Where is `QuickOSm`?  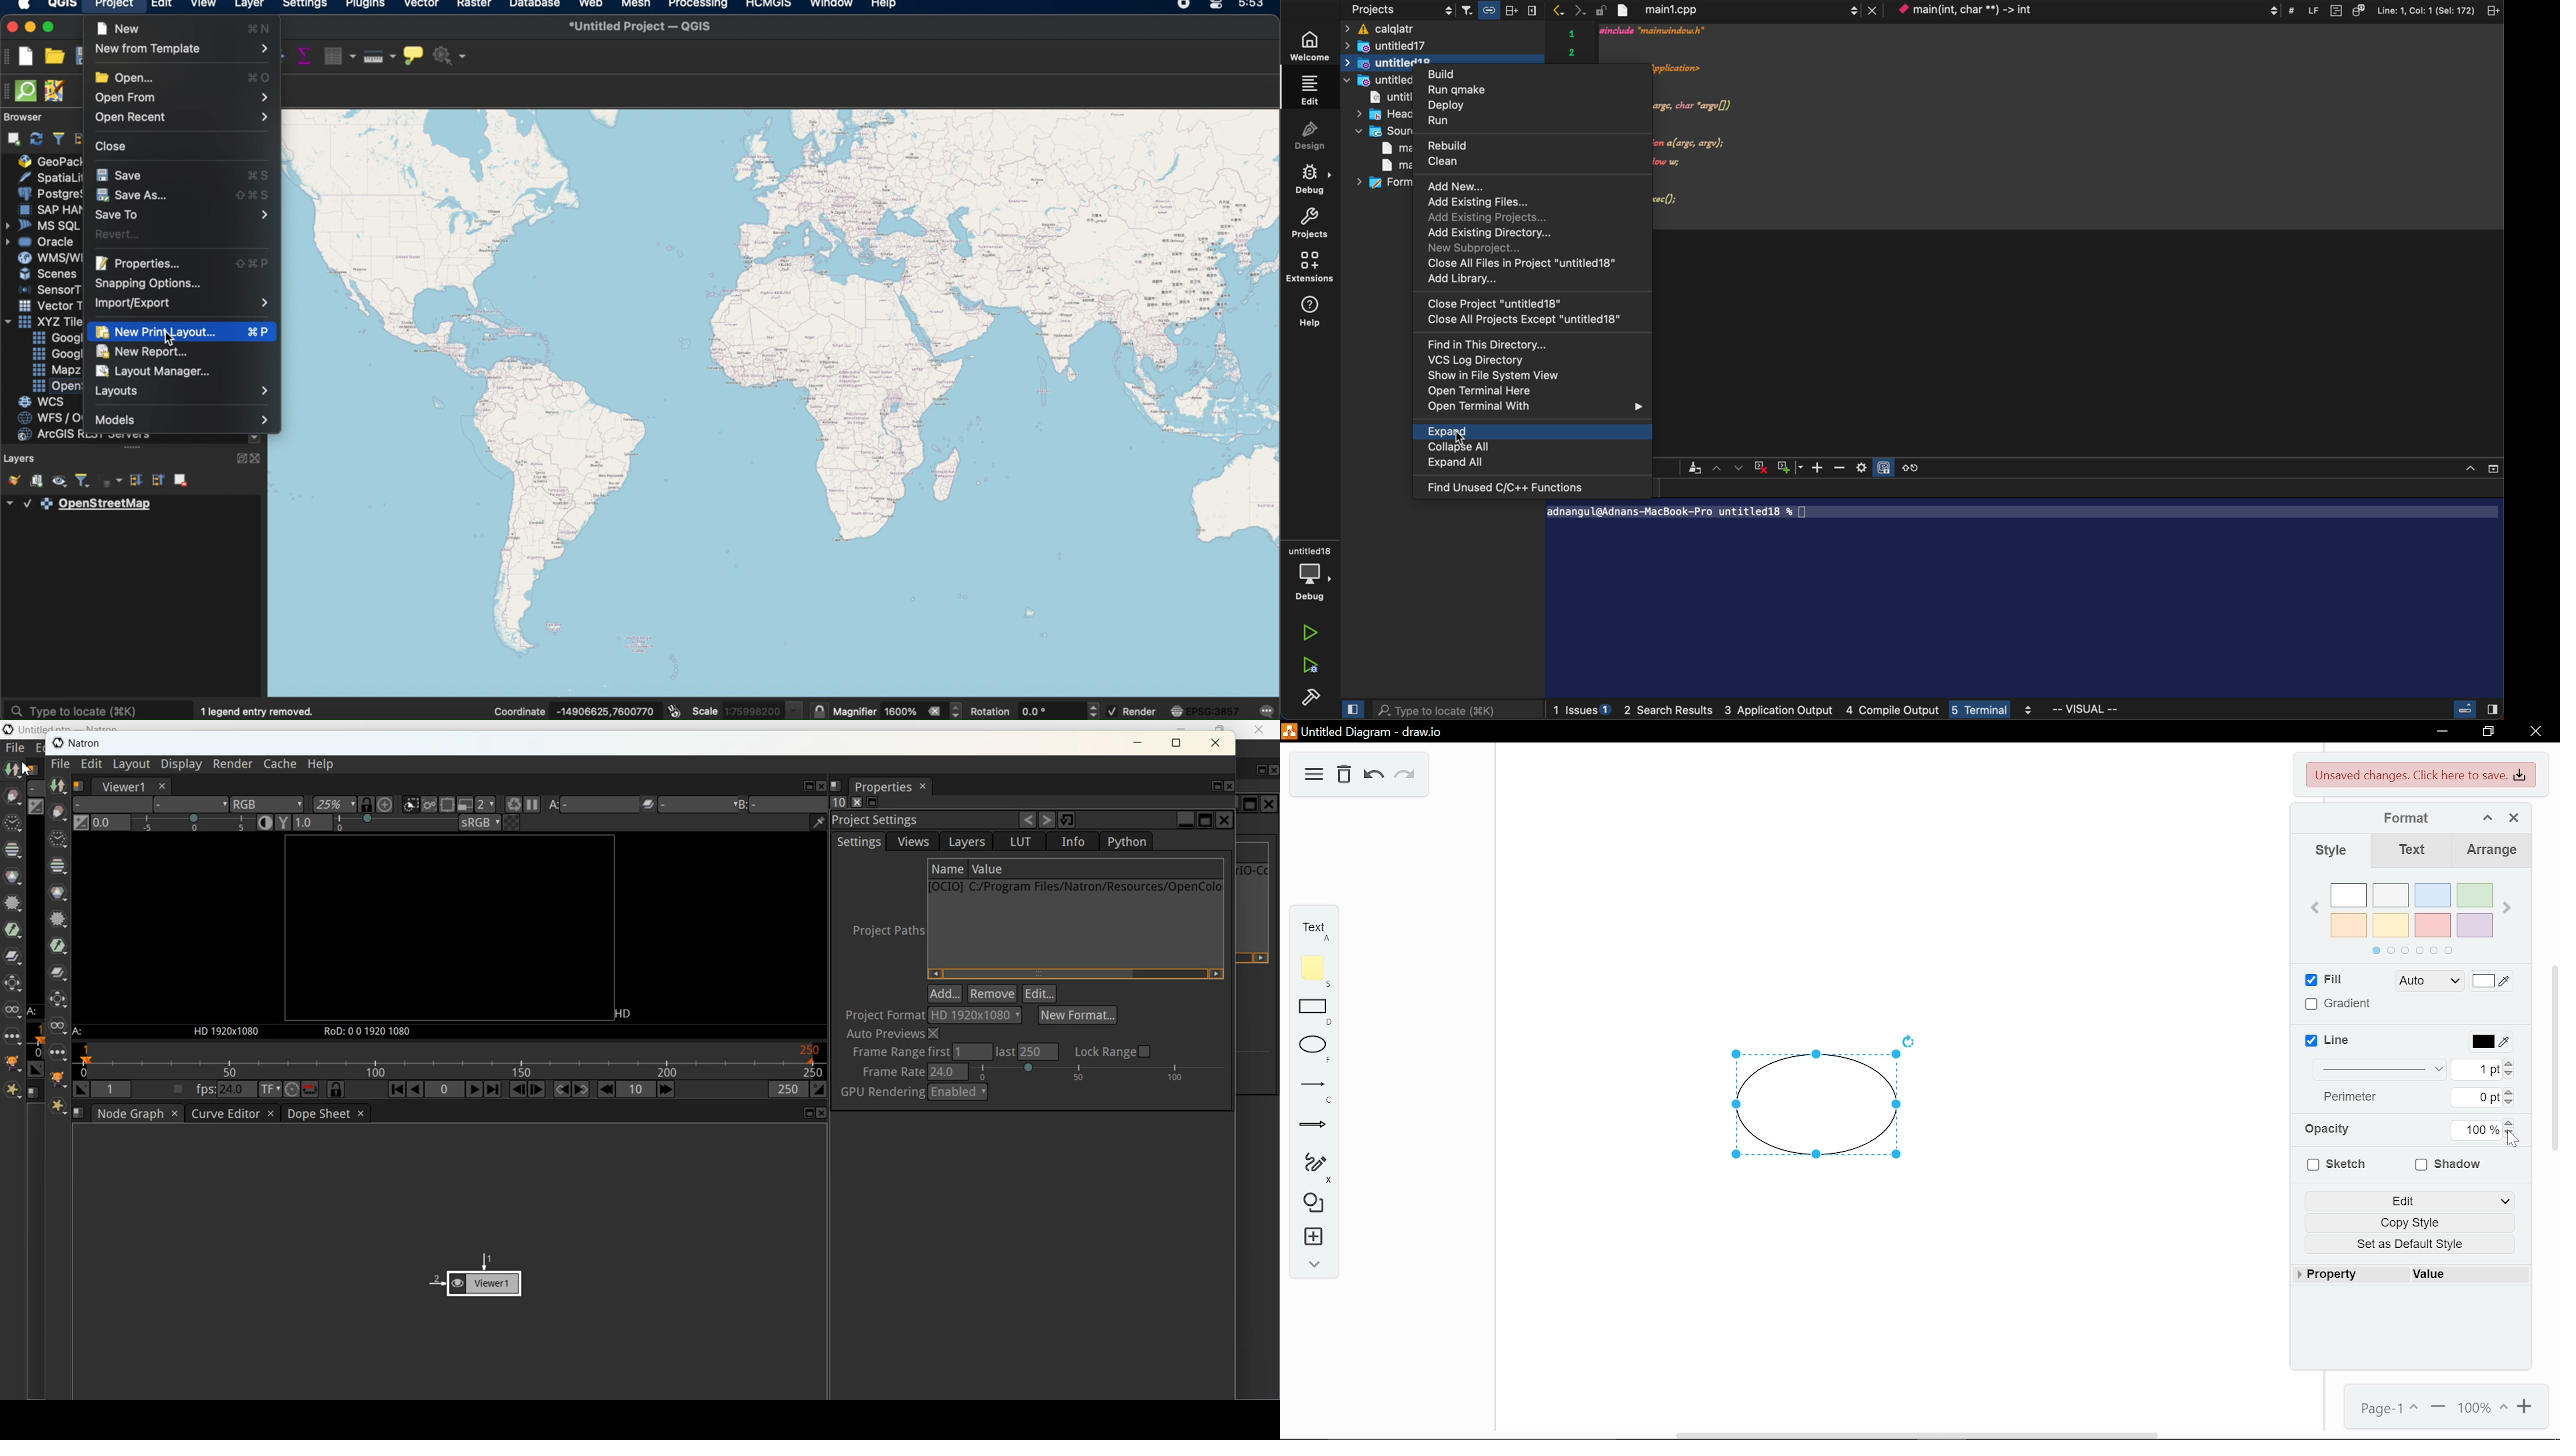 QuickOSm is located at coordinates (29, 93).